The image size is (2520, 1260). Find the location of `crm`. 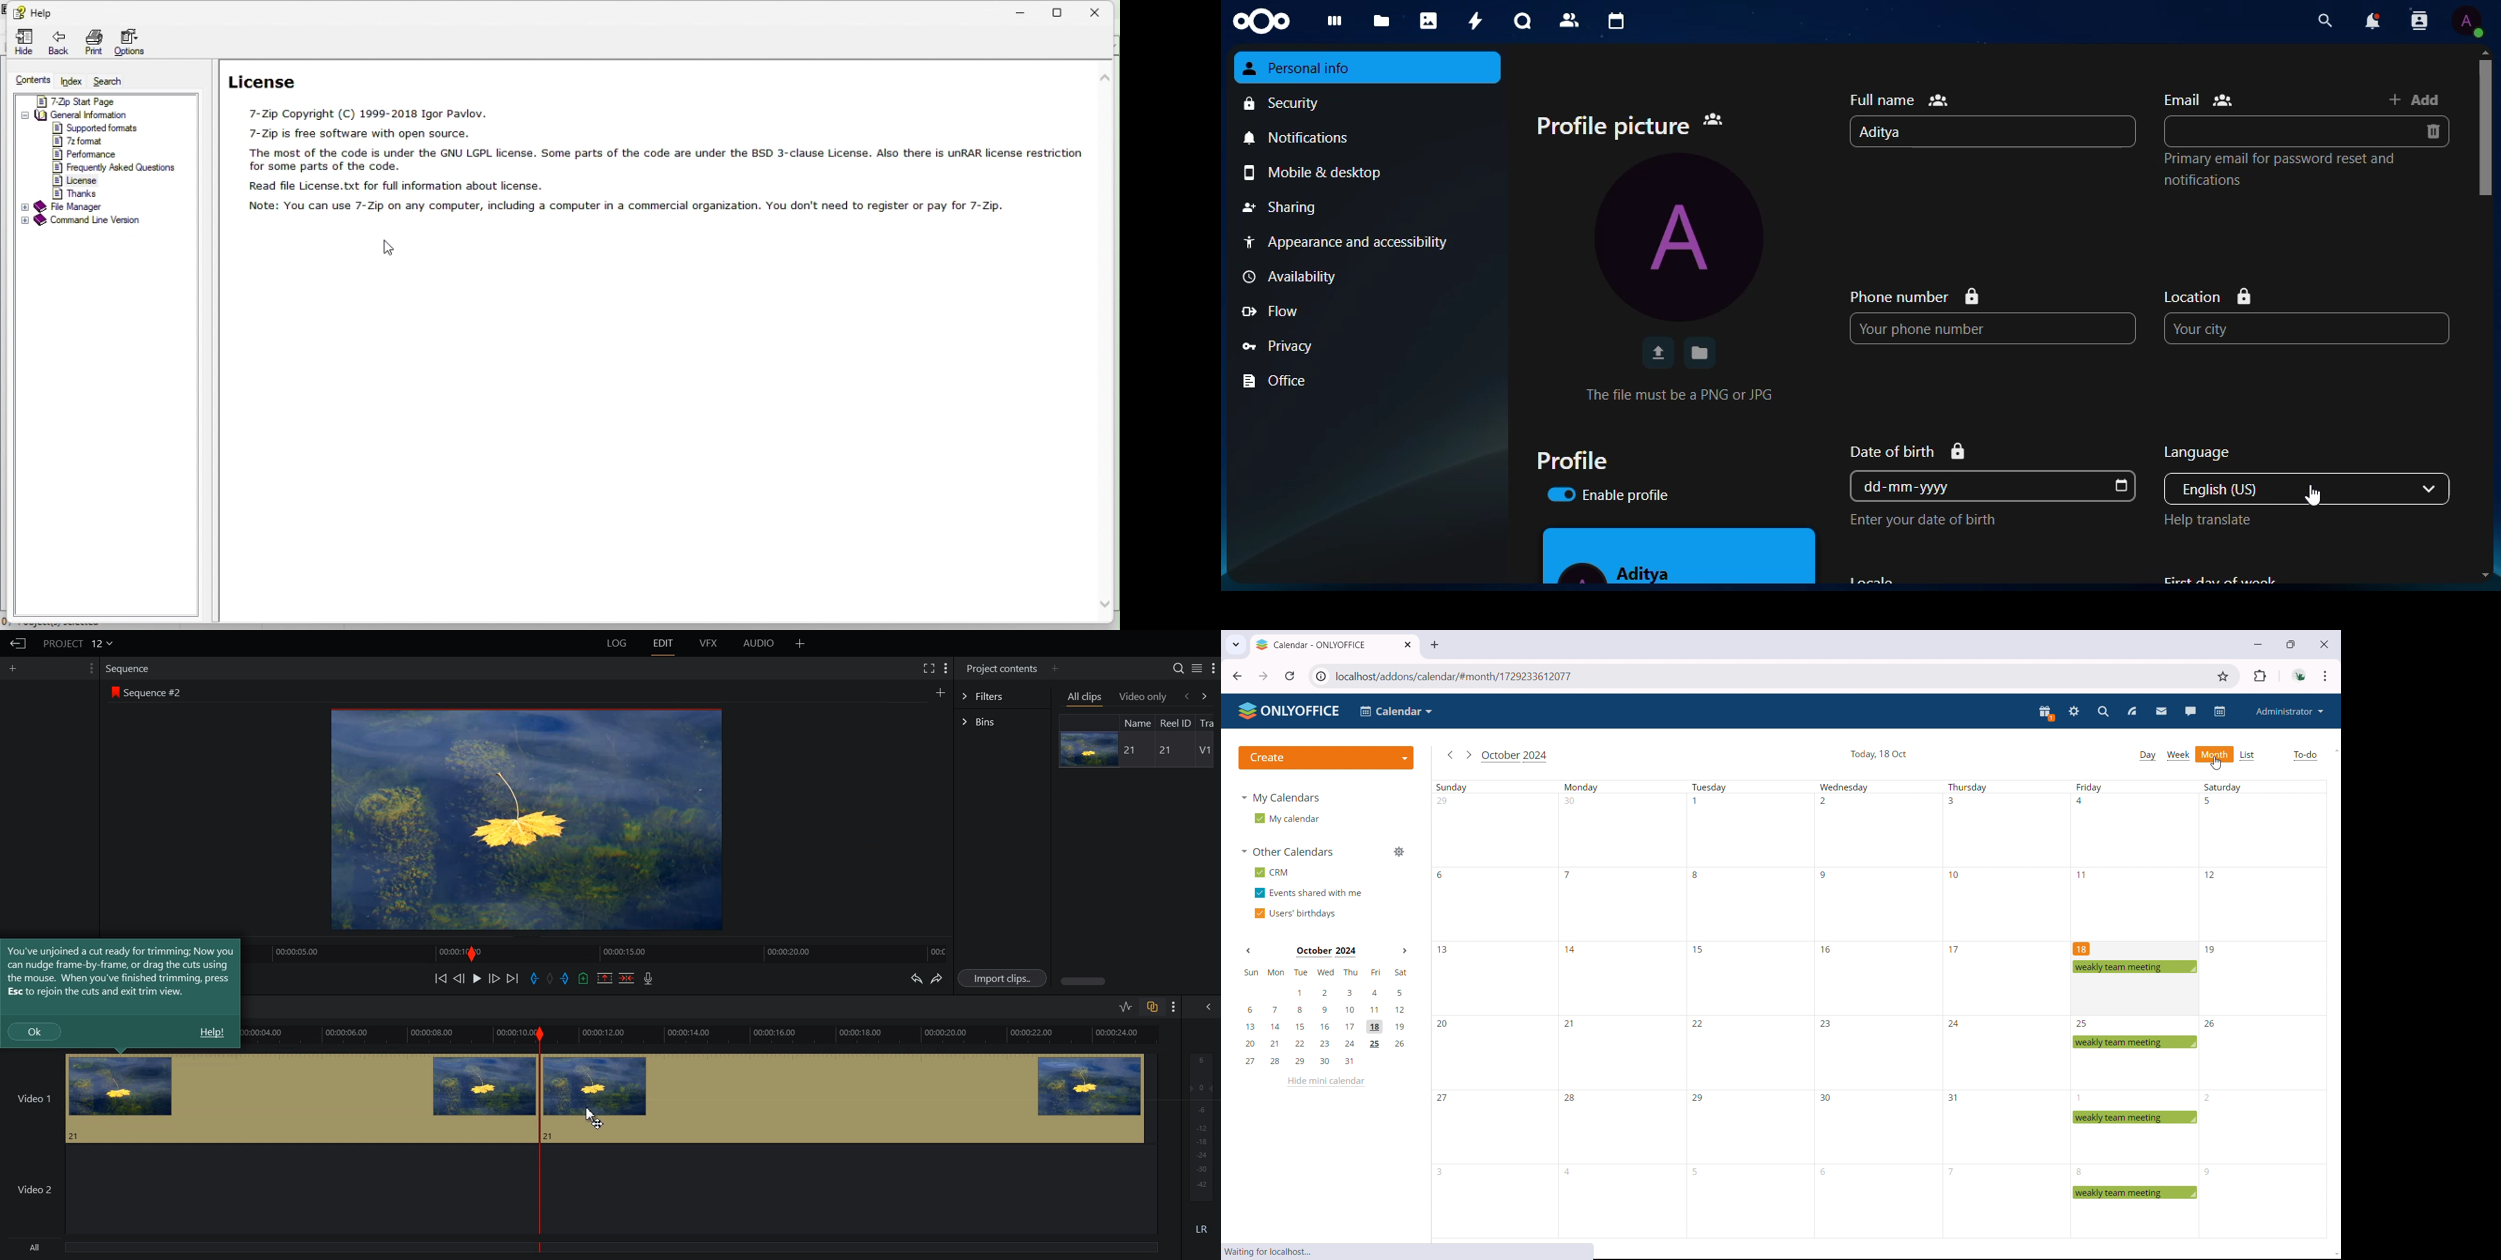

crm is located at coordinates (1271, 873).